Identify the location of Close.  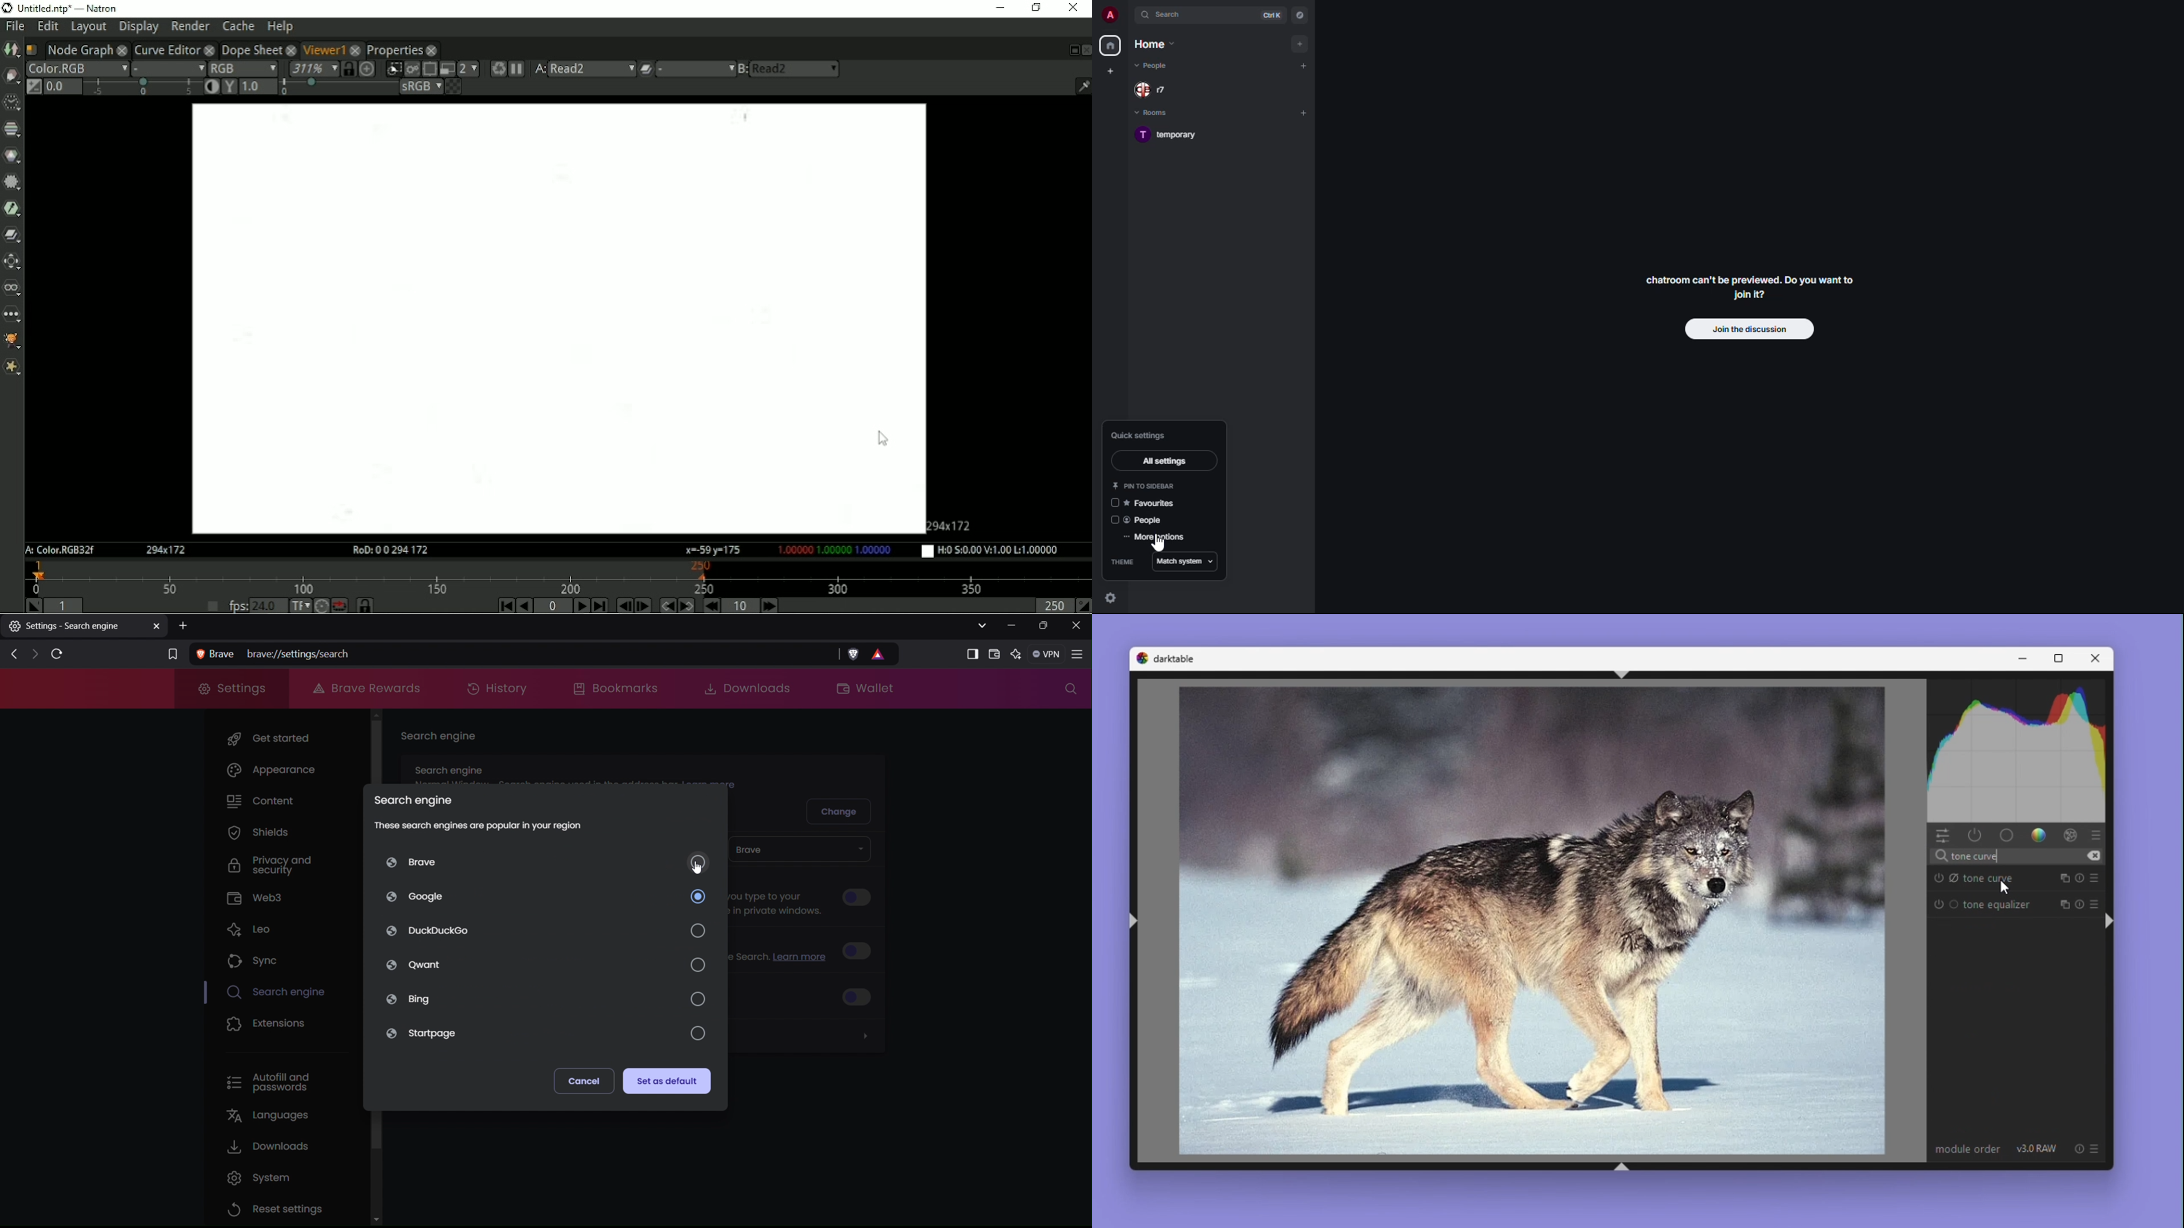
(2097, 659).